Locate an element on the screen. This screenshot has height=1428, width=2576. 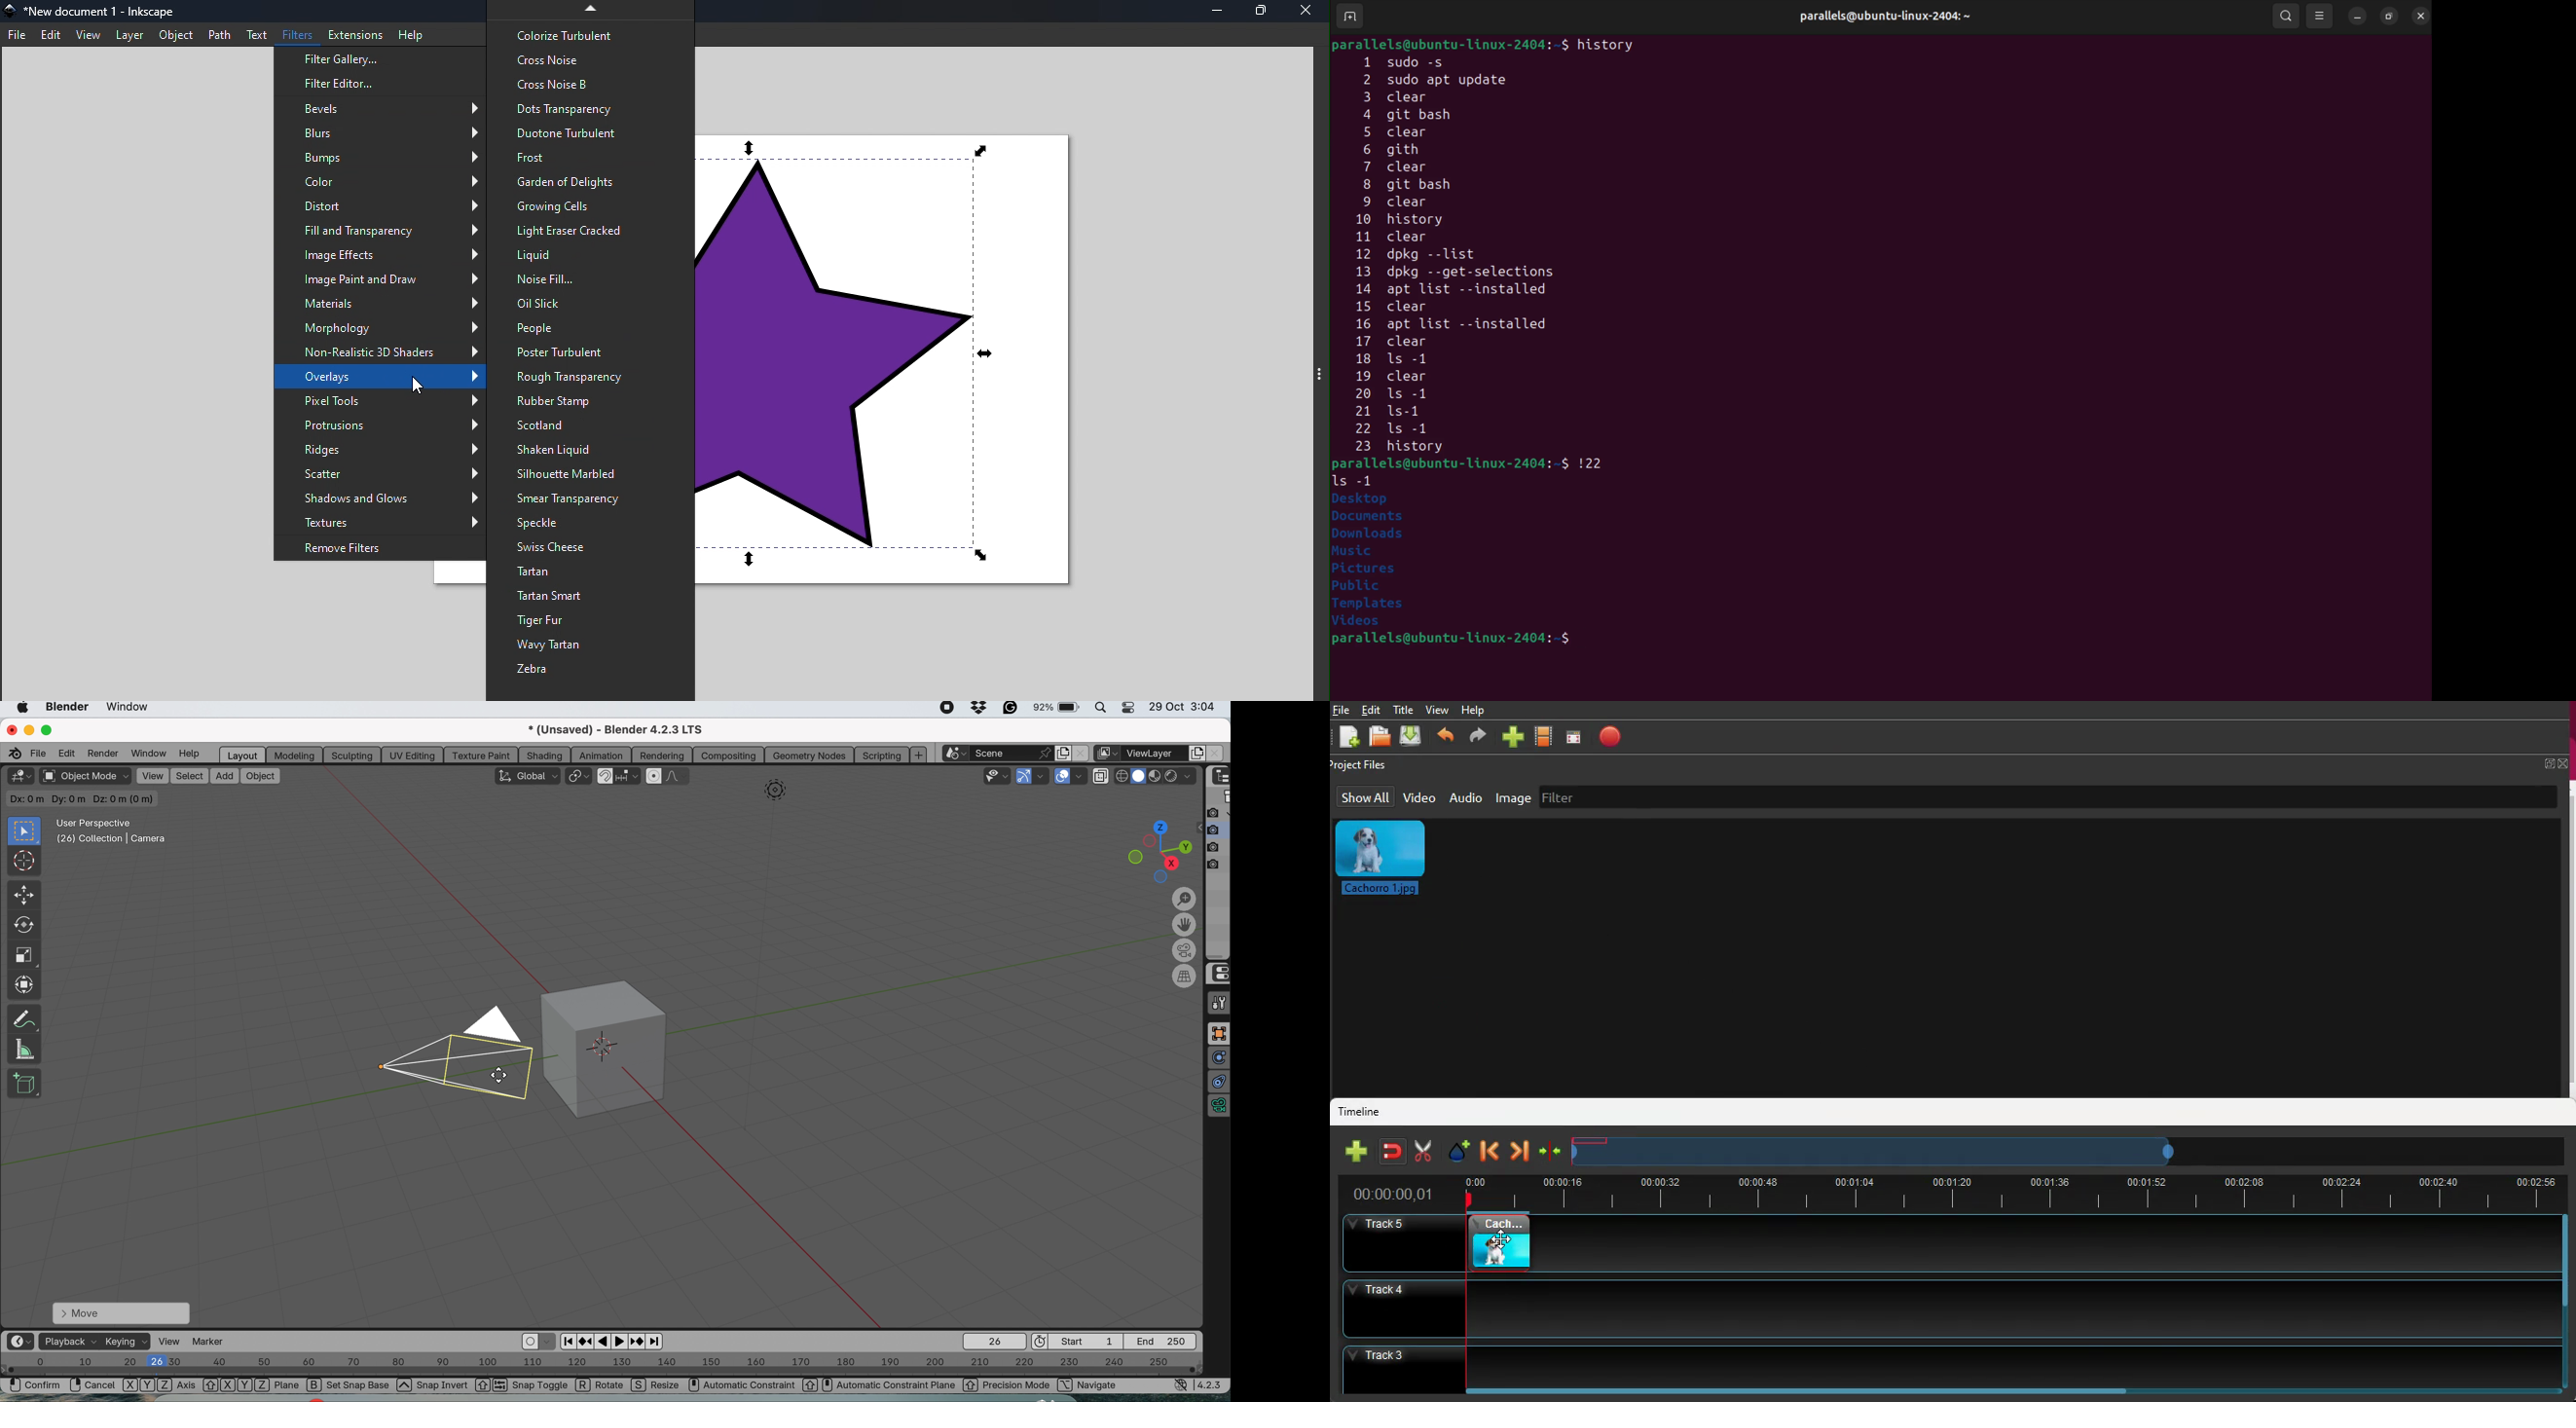
Close is located at coordinates (1307, 14).